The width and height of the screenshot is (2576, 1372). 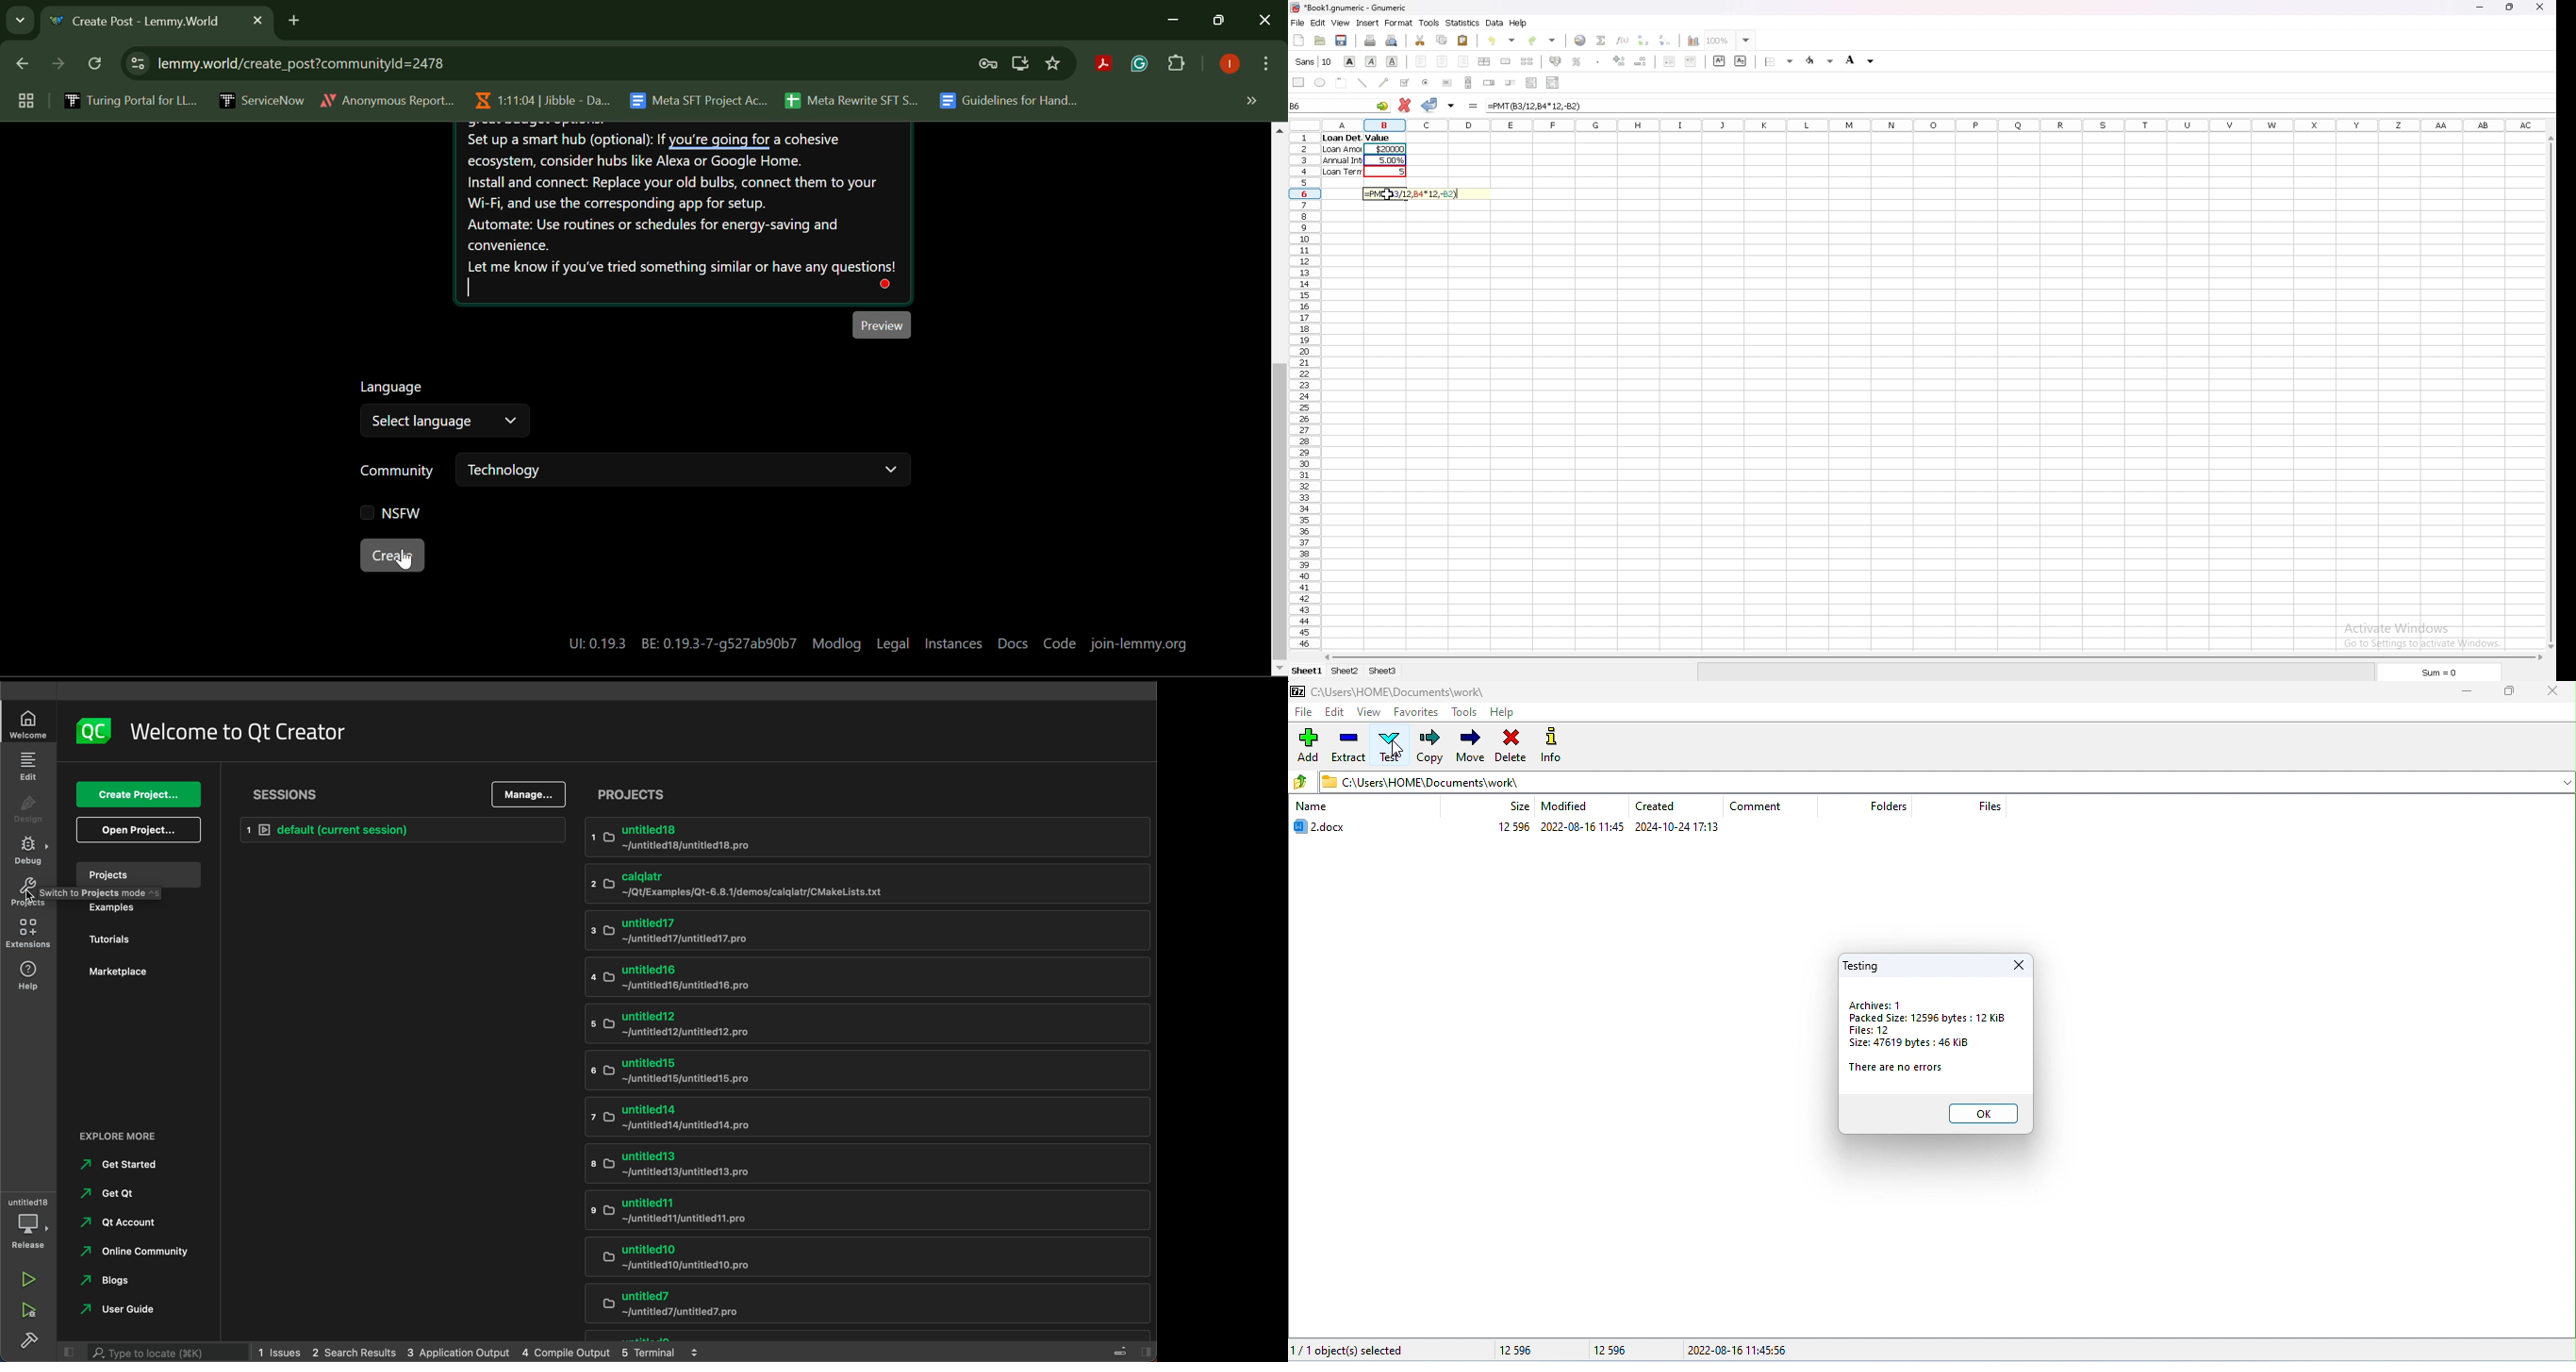 What do you see at coordinates (390, 513) in the screenshot?
I see `NSFW Checkbox` at bounding box center [390, 513].